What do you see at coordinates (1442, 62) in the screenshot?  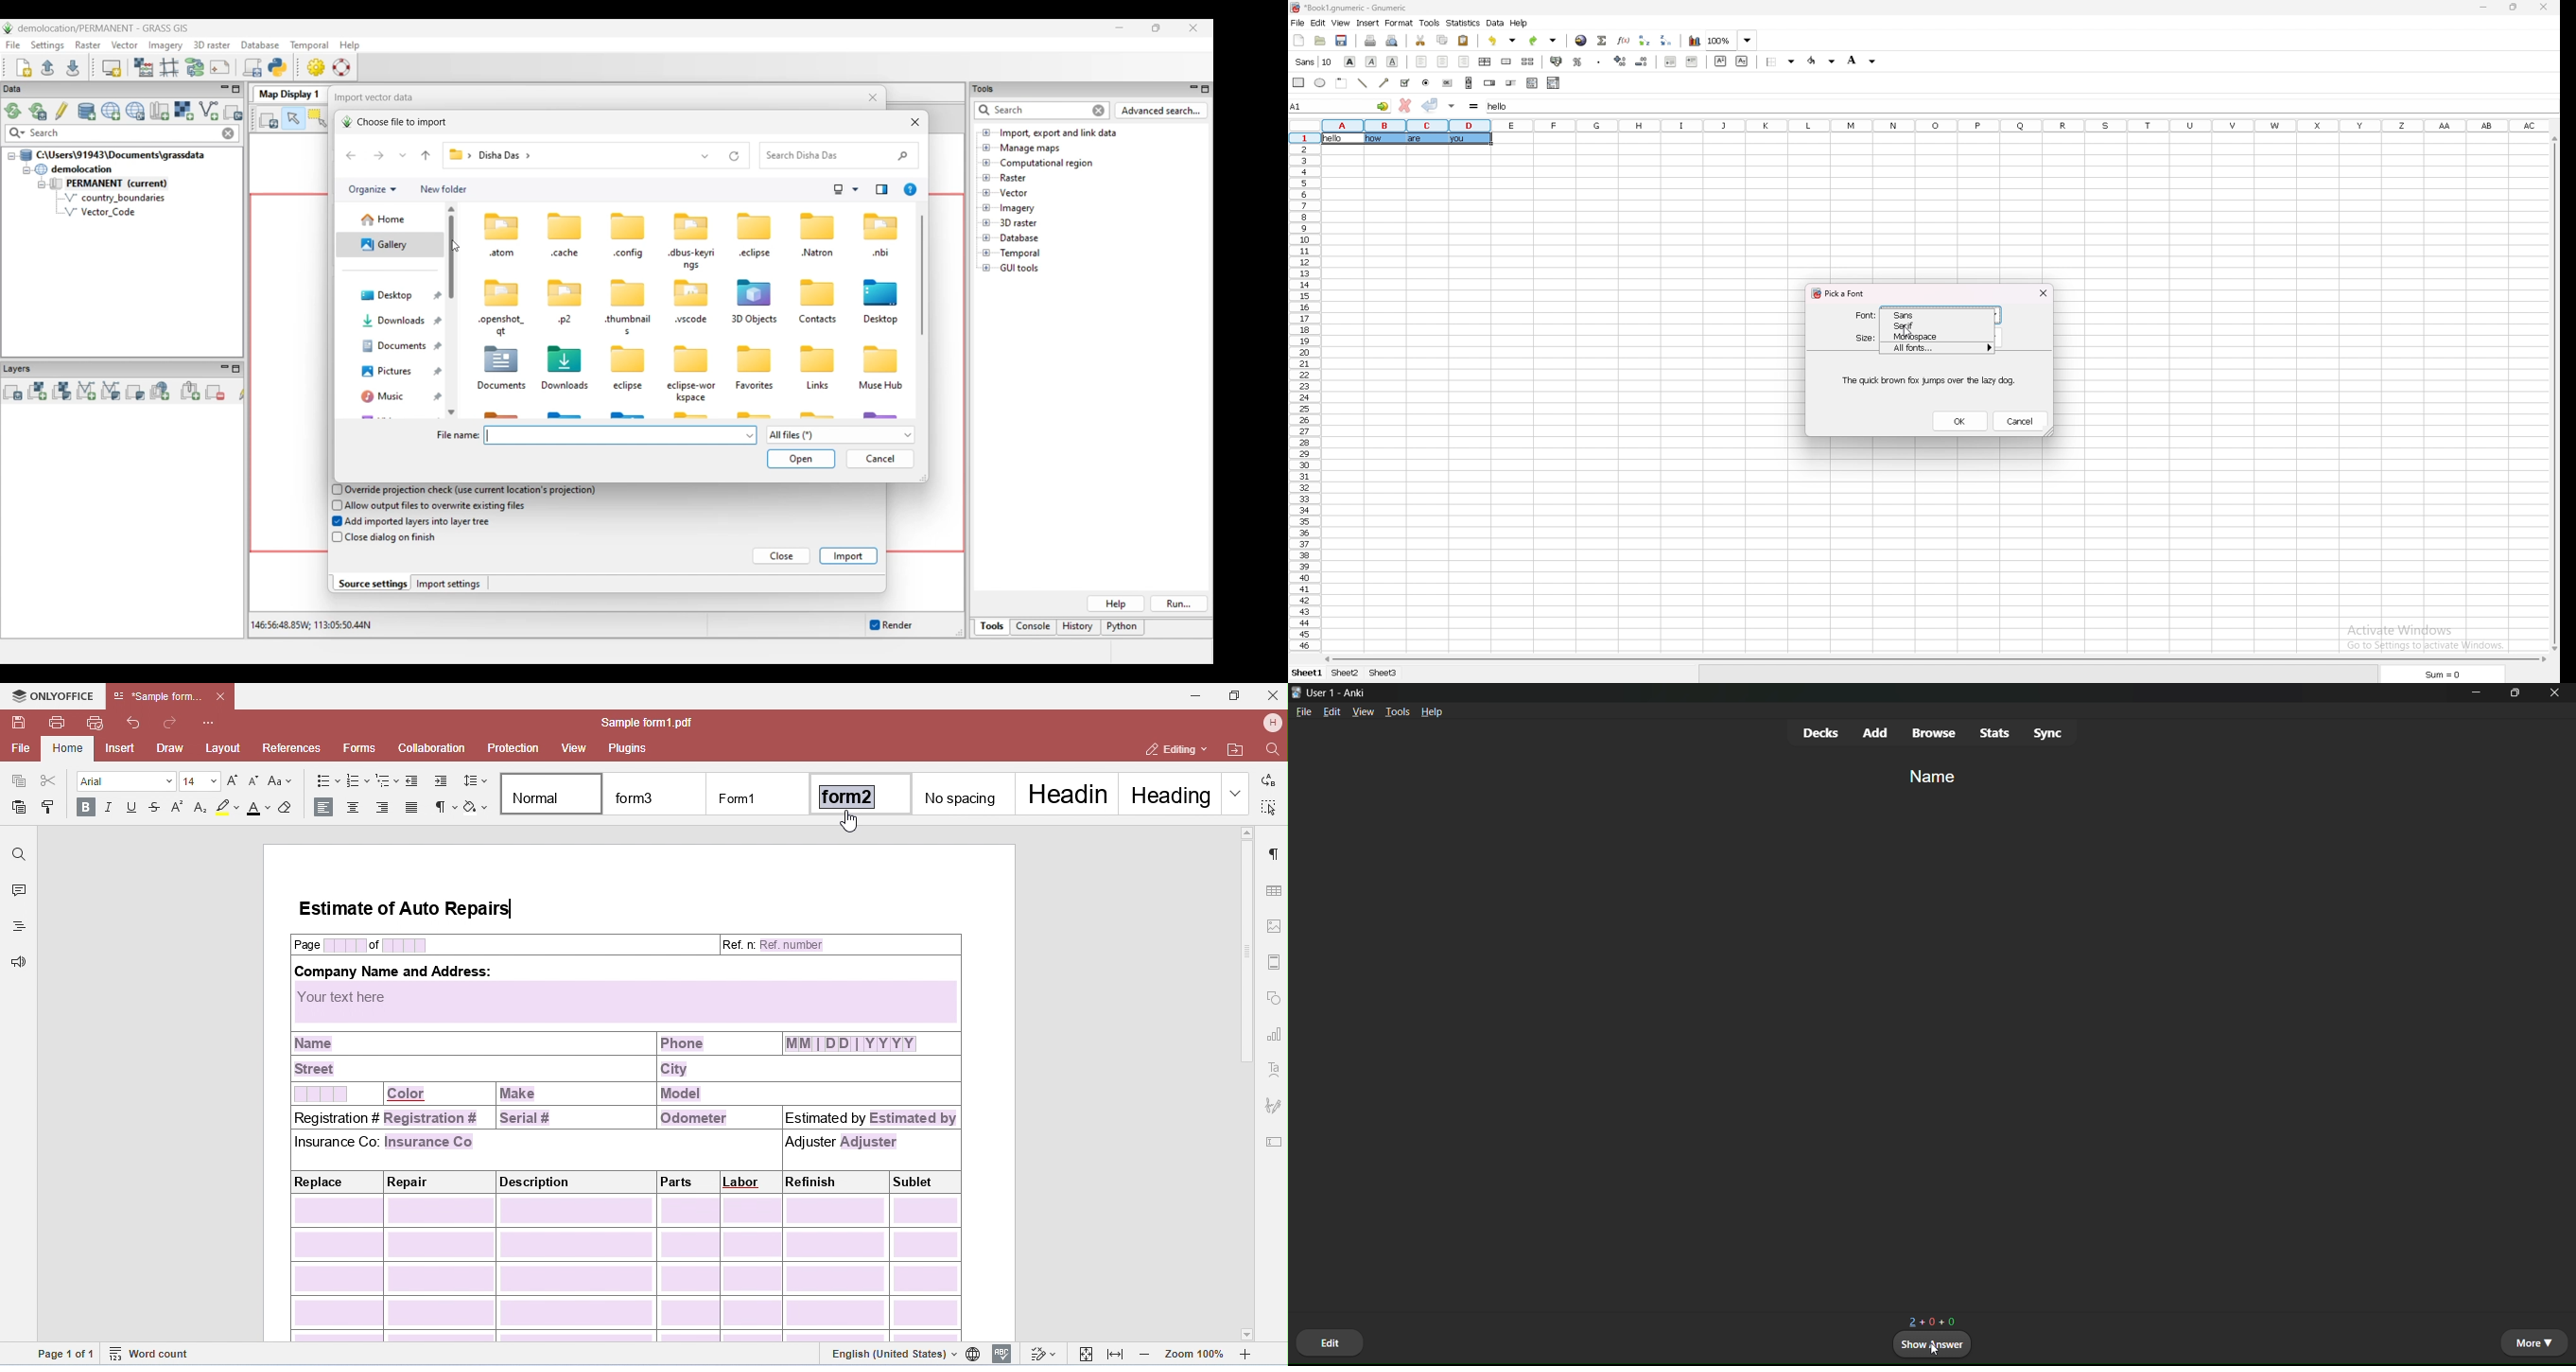 I see `centre` at bounding box center [1442, 62].